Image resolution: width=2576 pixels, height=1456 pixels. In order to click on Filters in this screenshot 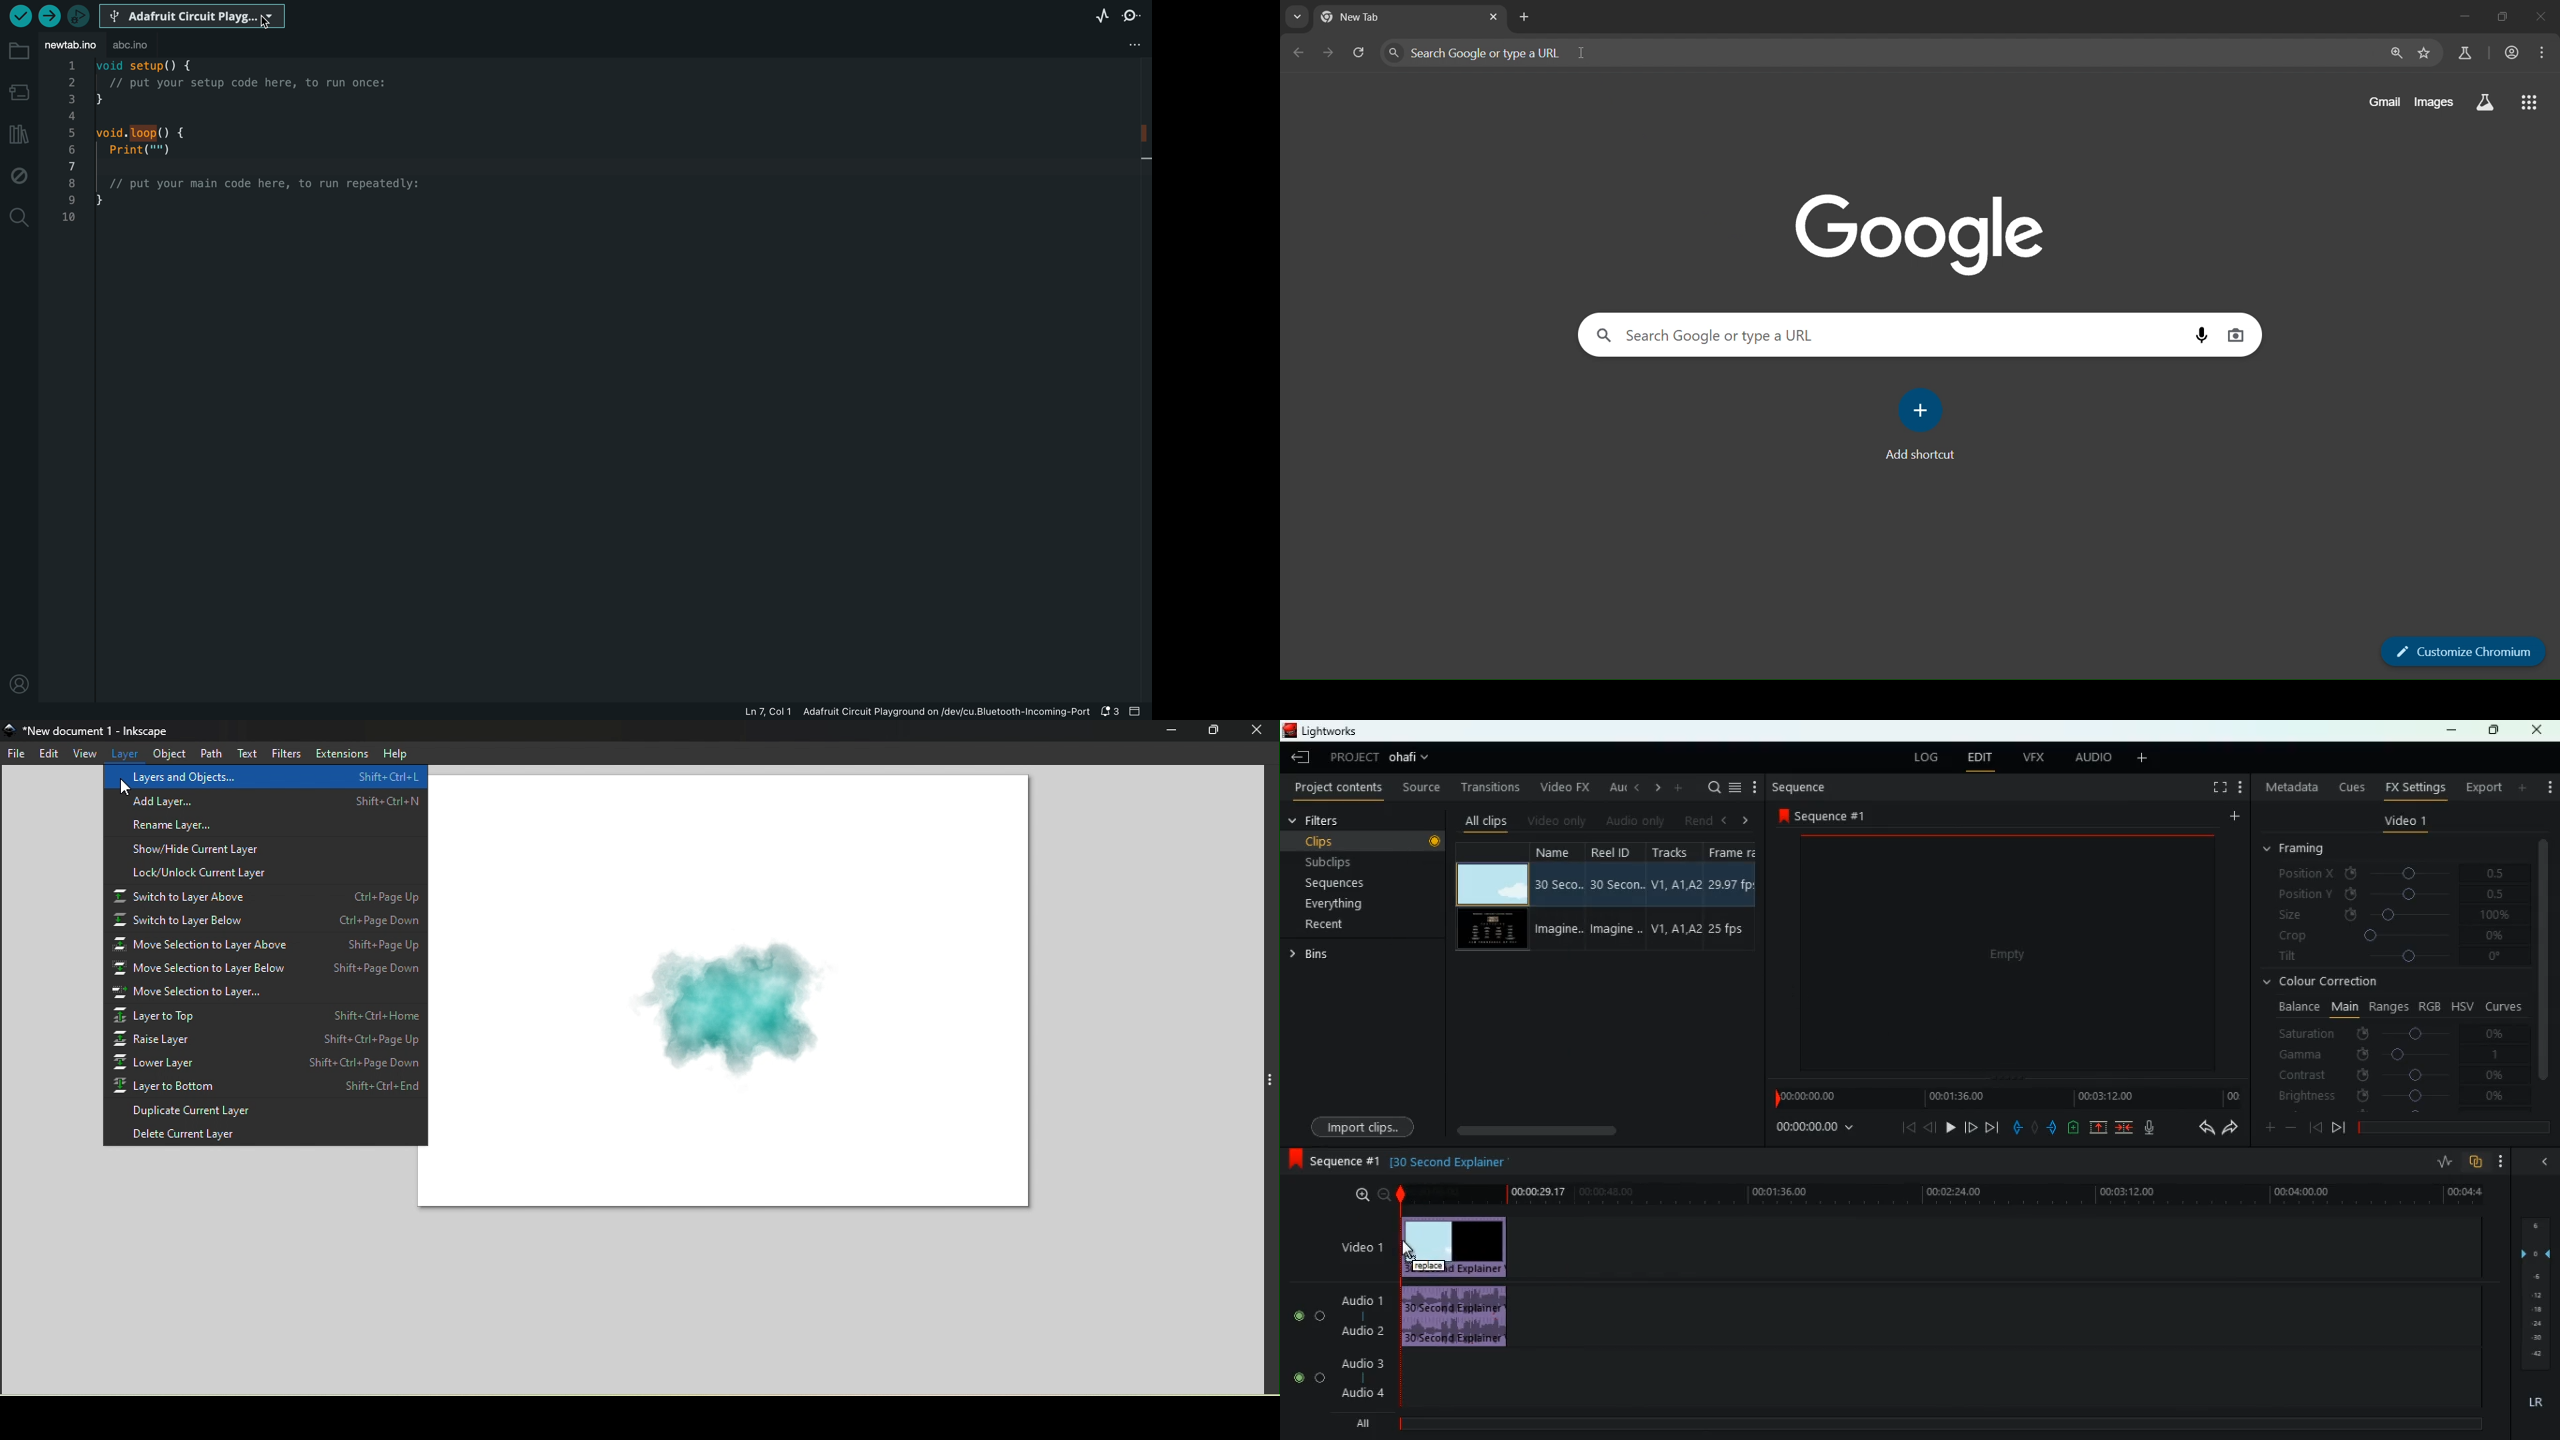, I will do `click(286, 754)`.